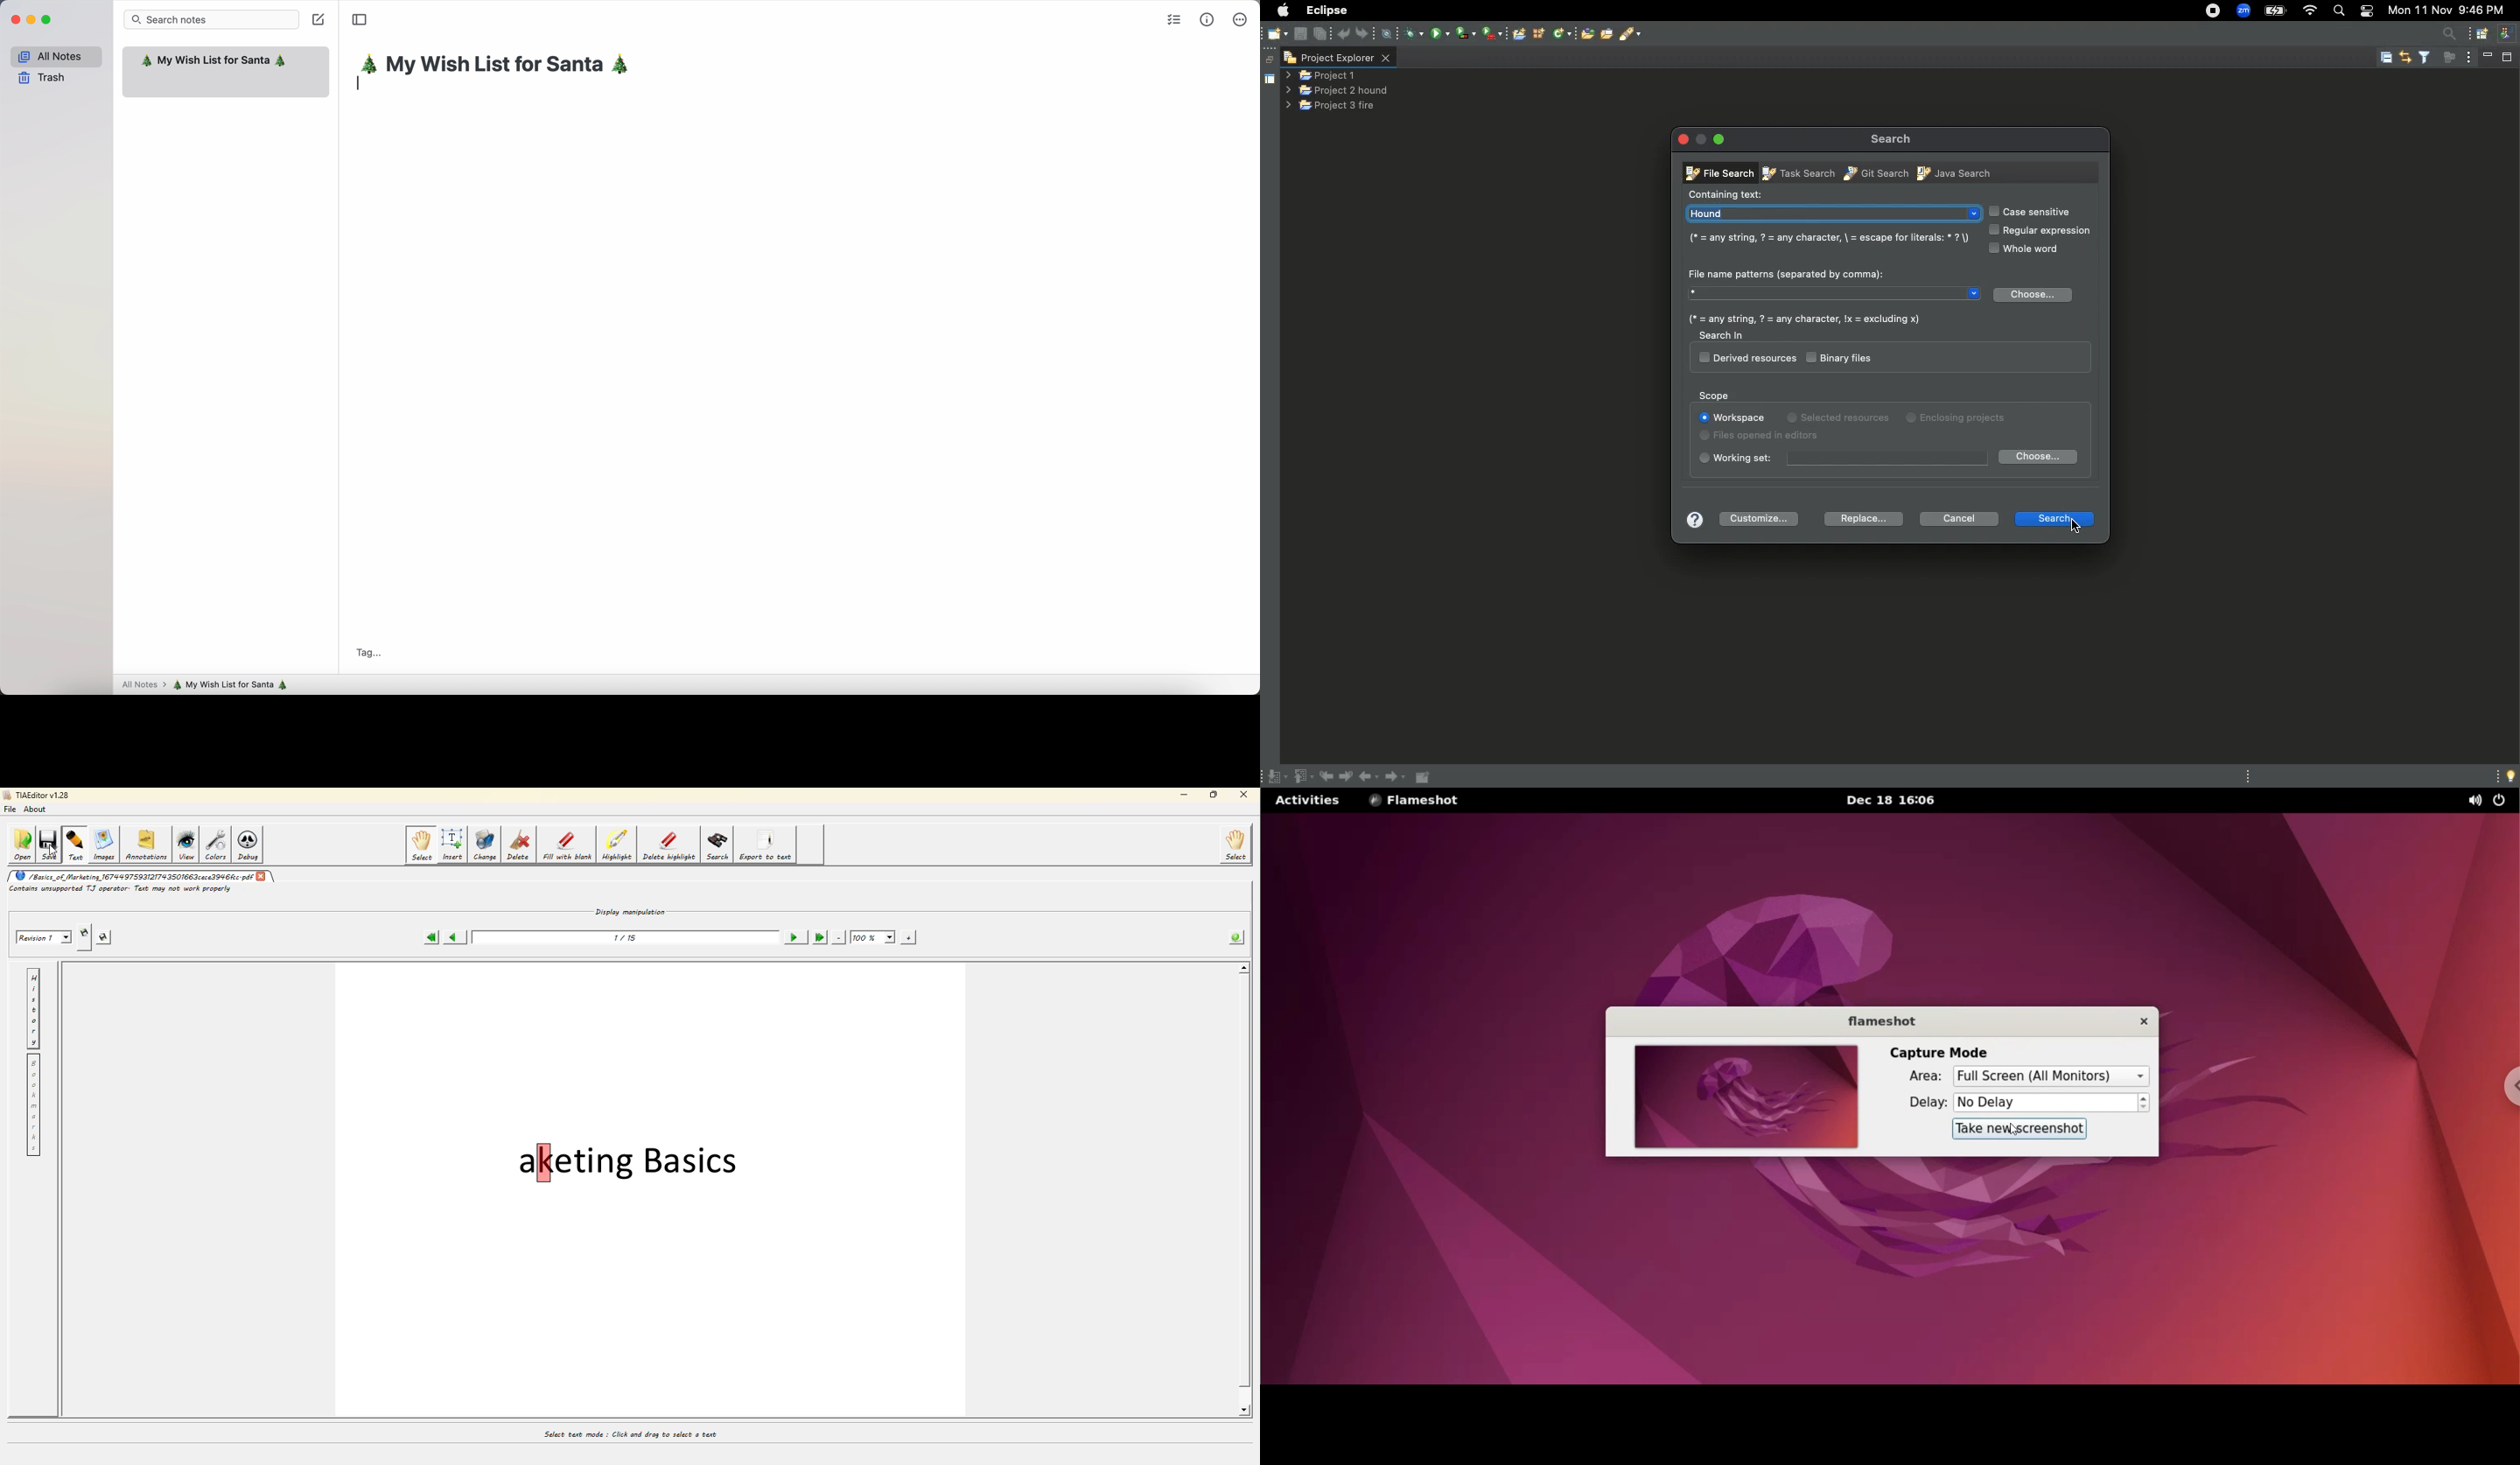  What do you see at coordinates (1520, 32) in the screenshot?
I see `open console` at bounding box center [1520, 32].